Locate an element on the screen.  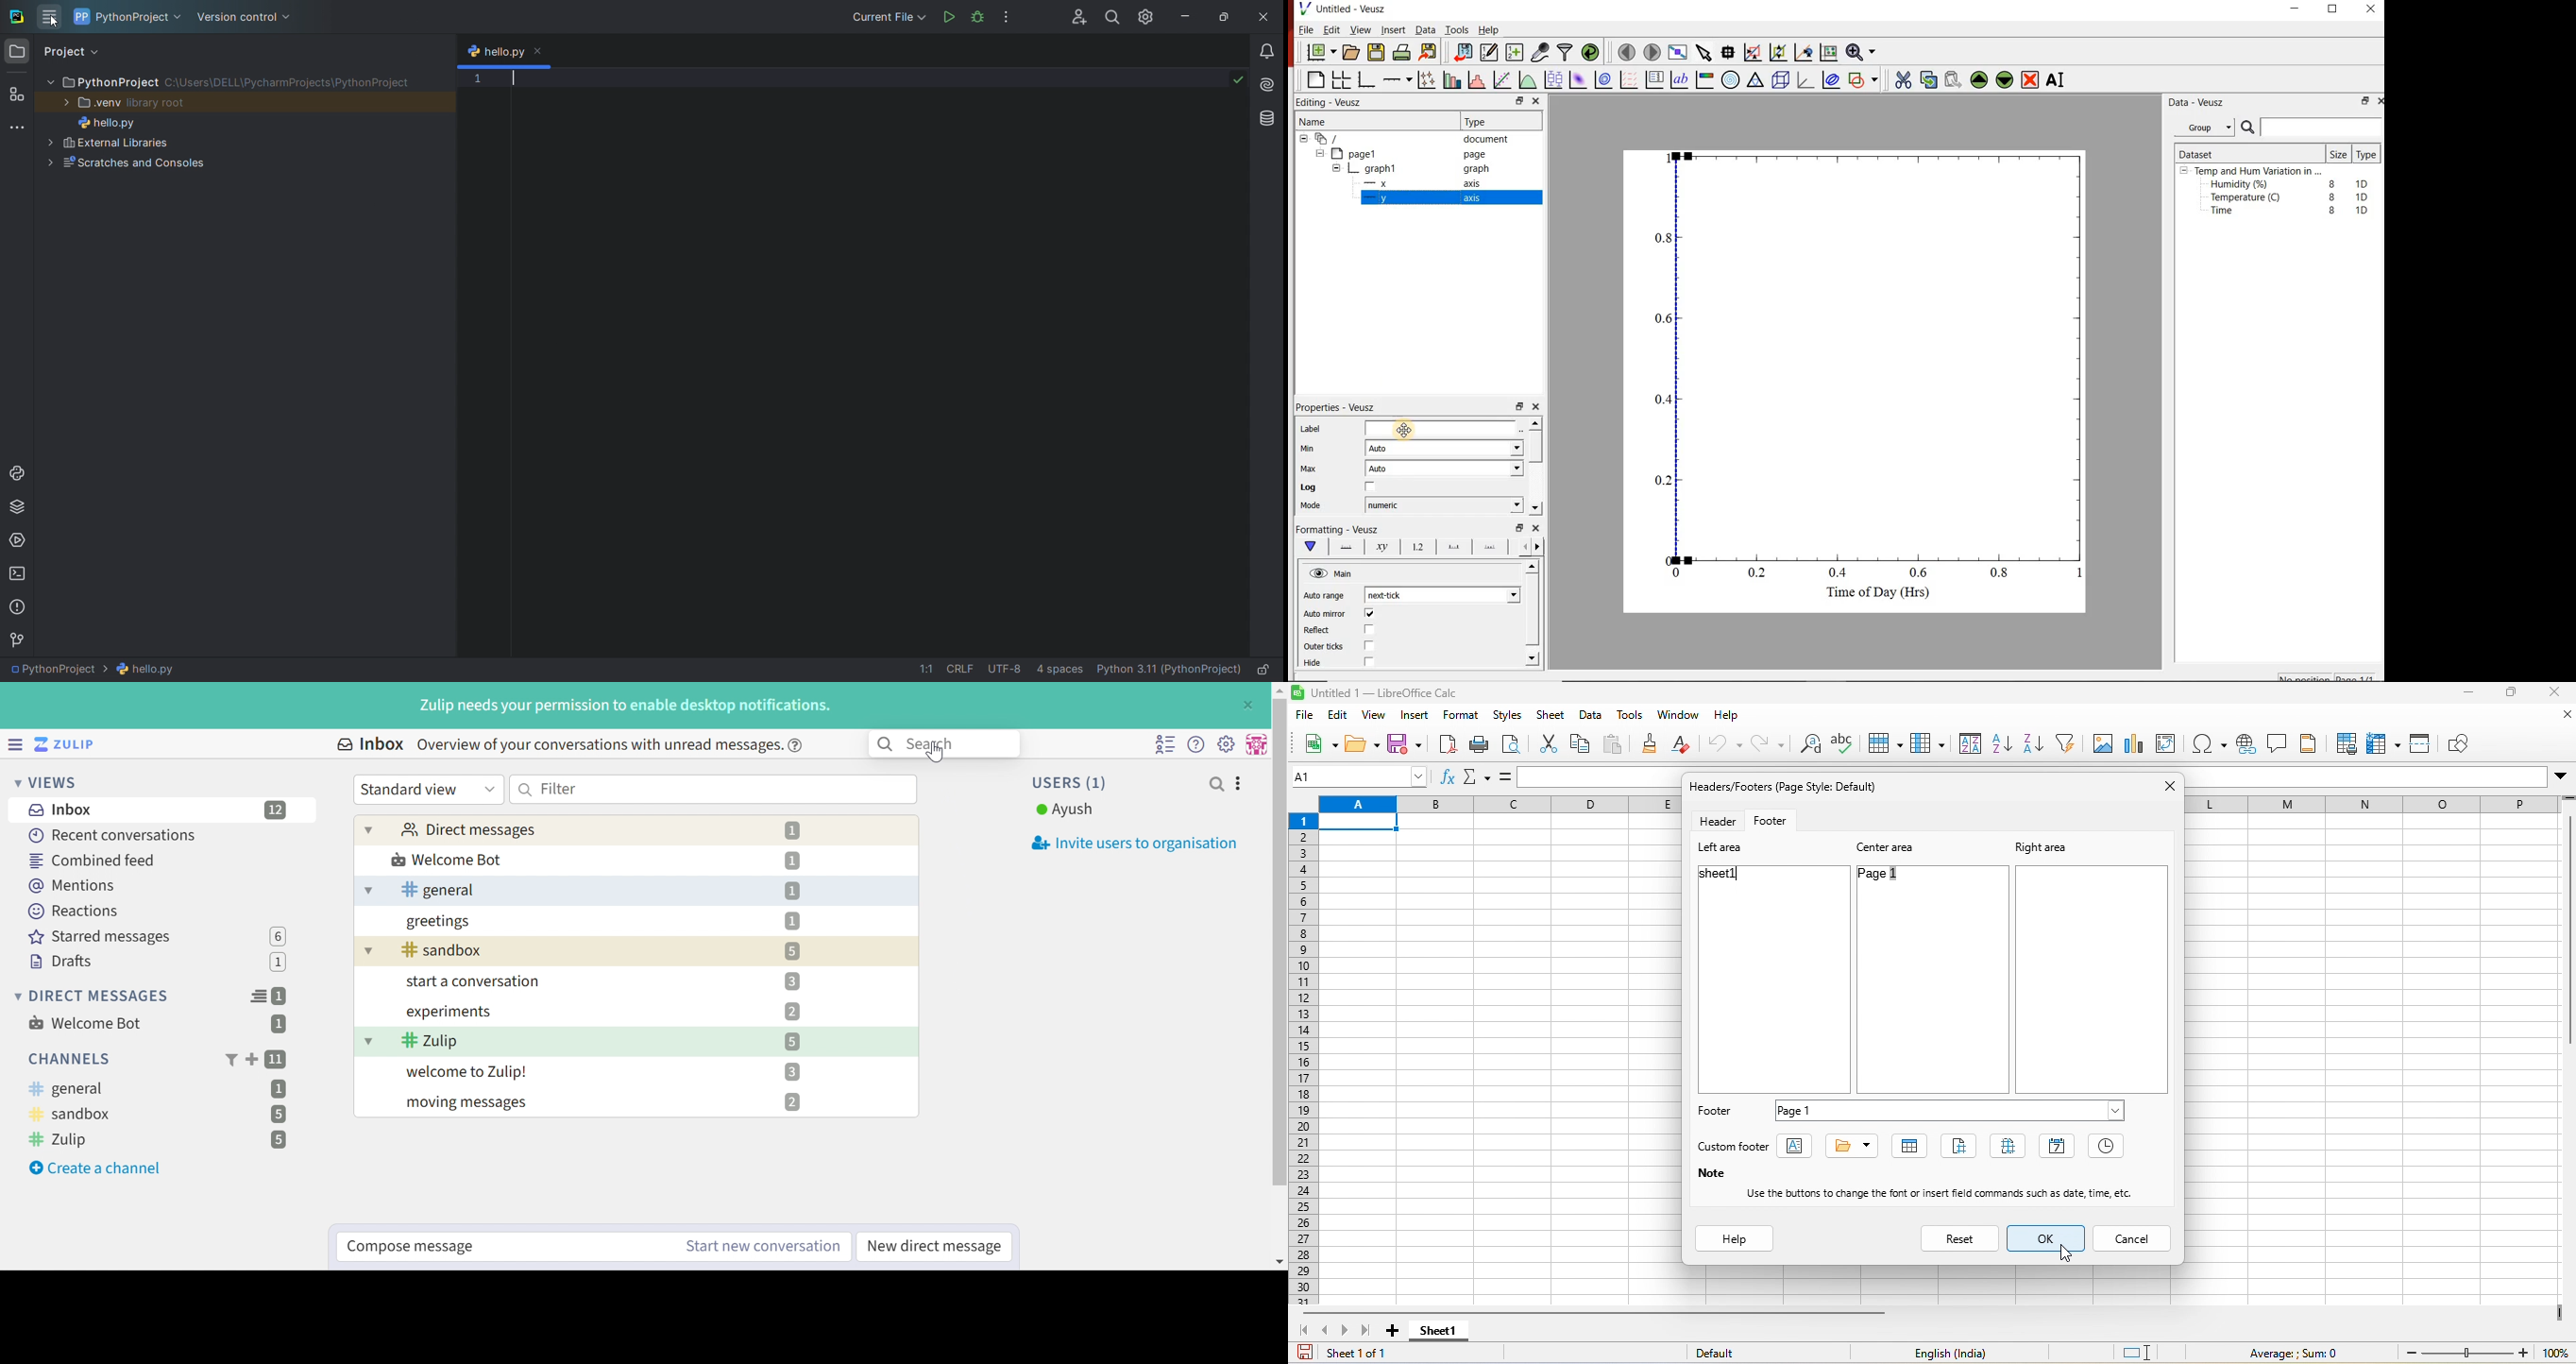
text language is located at coordinates (1953, 1353).